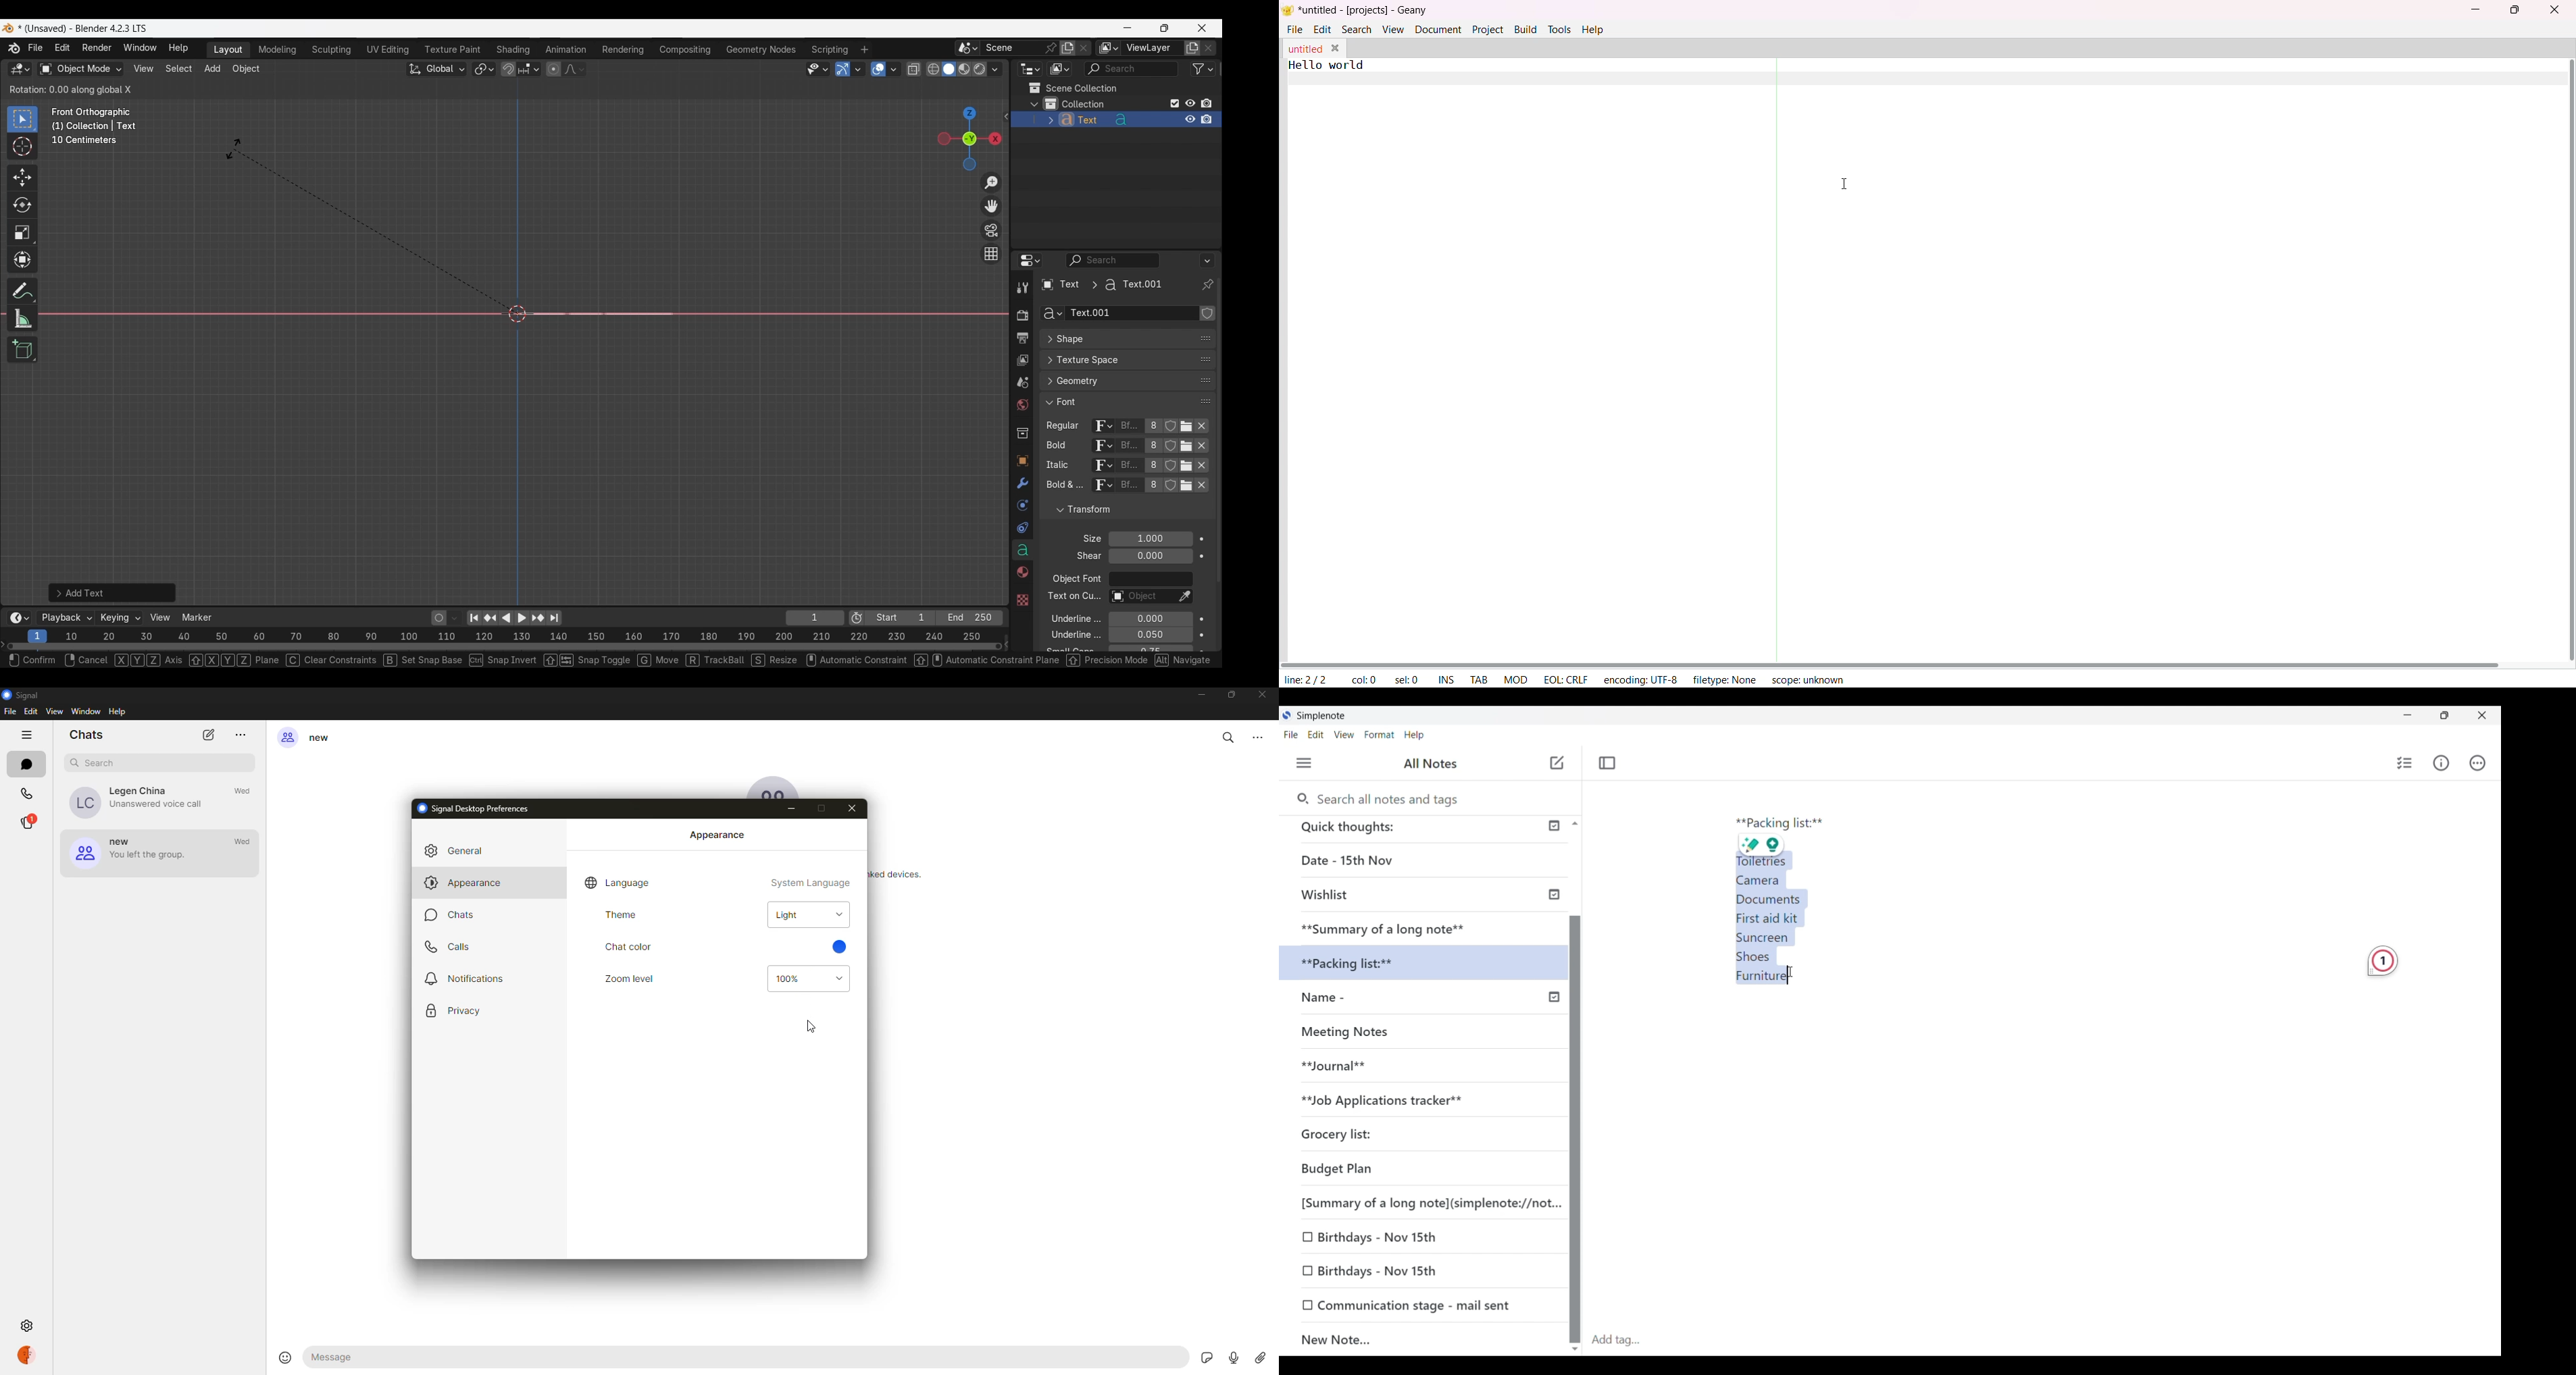  What do you see at coordinates (1575, 1350) in the screenshot?
I see `Quick slide to bottom` at bounding box center [1575, 1350].